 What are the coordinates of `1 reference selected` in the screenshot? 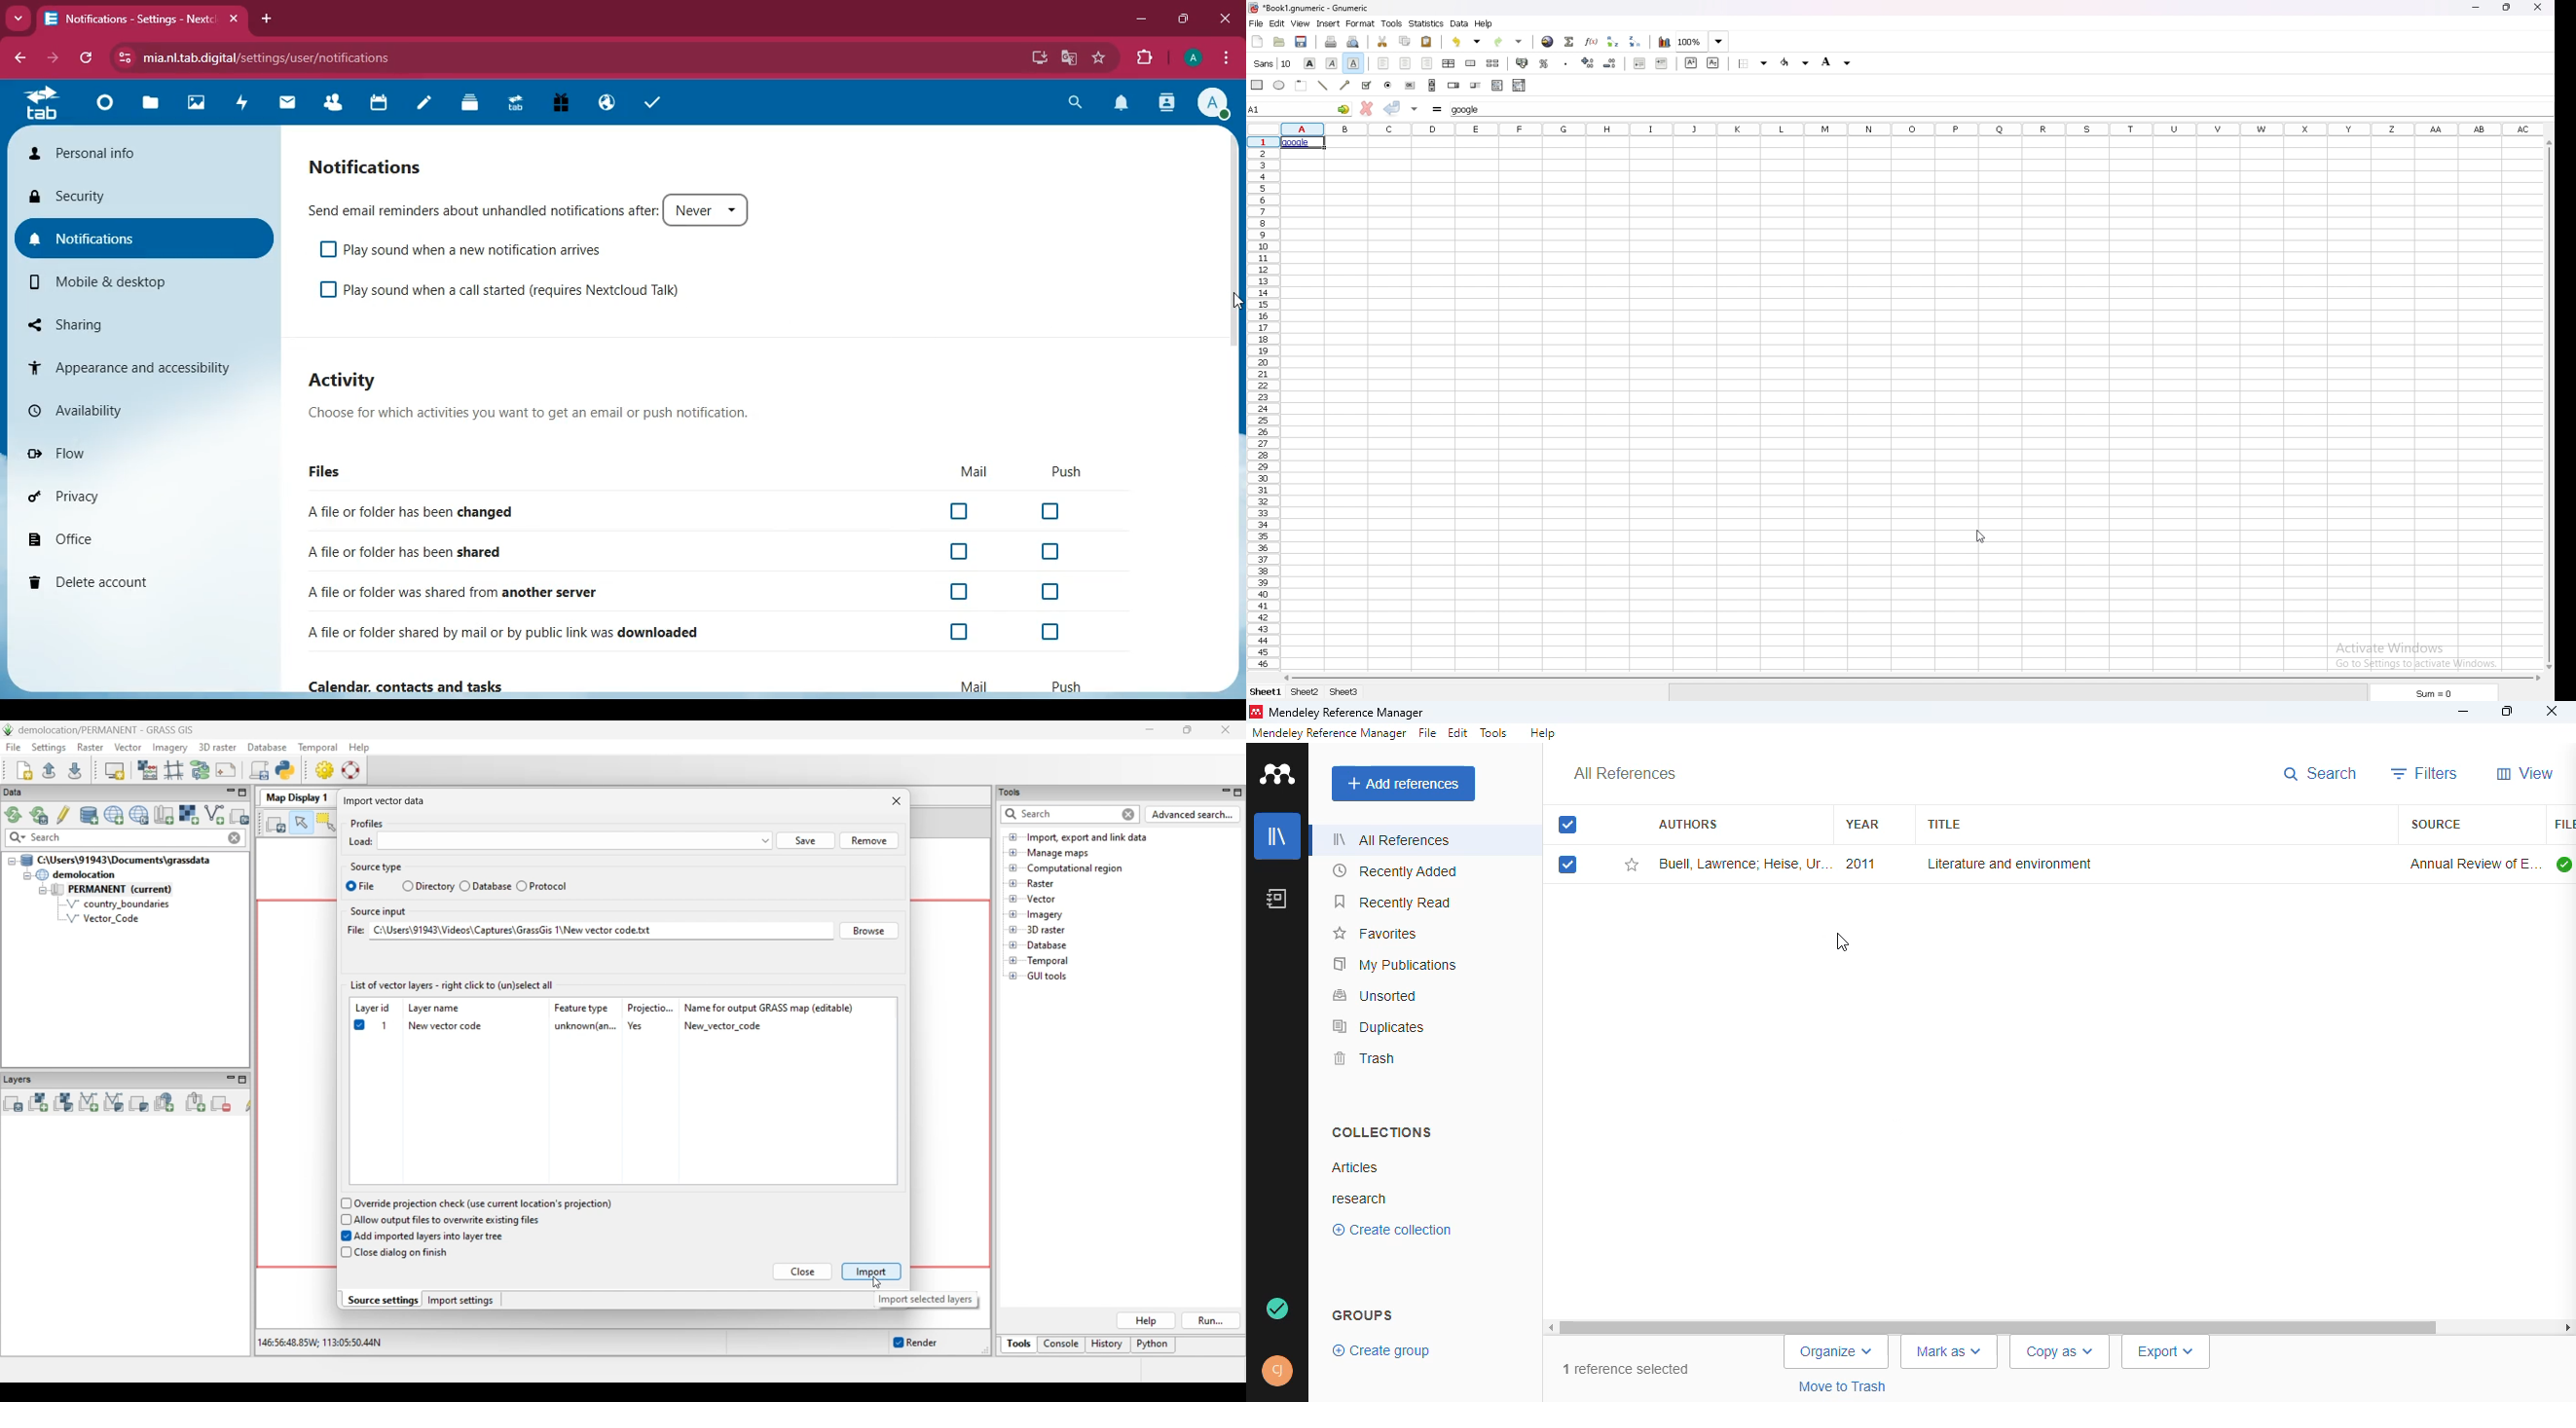 It's located at (1627, 1370).